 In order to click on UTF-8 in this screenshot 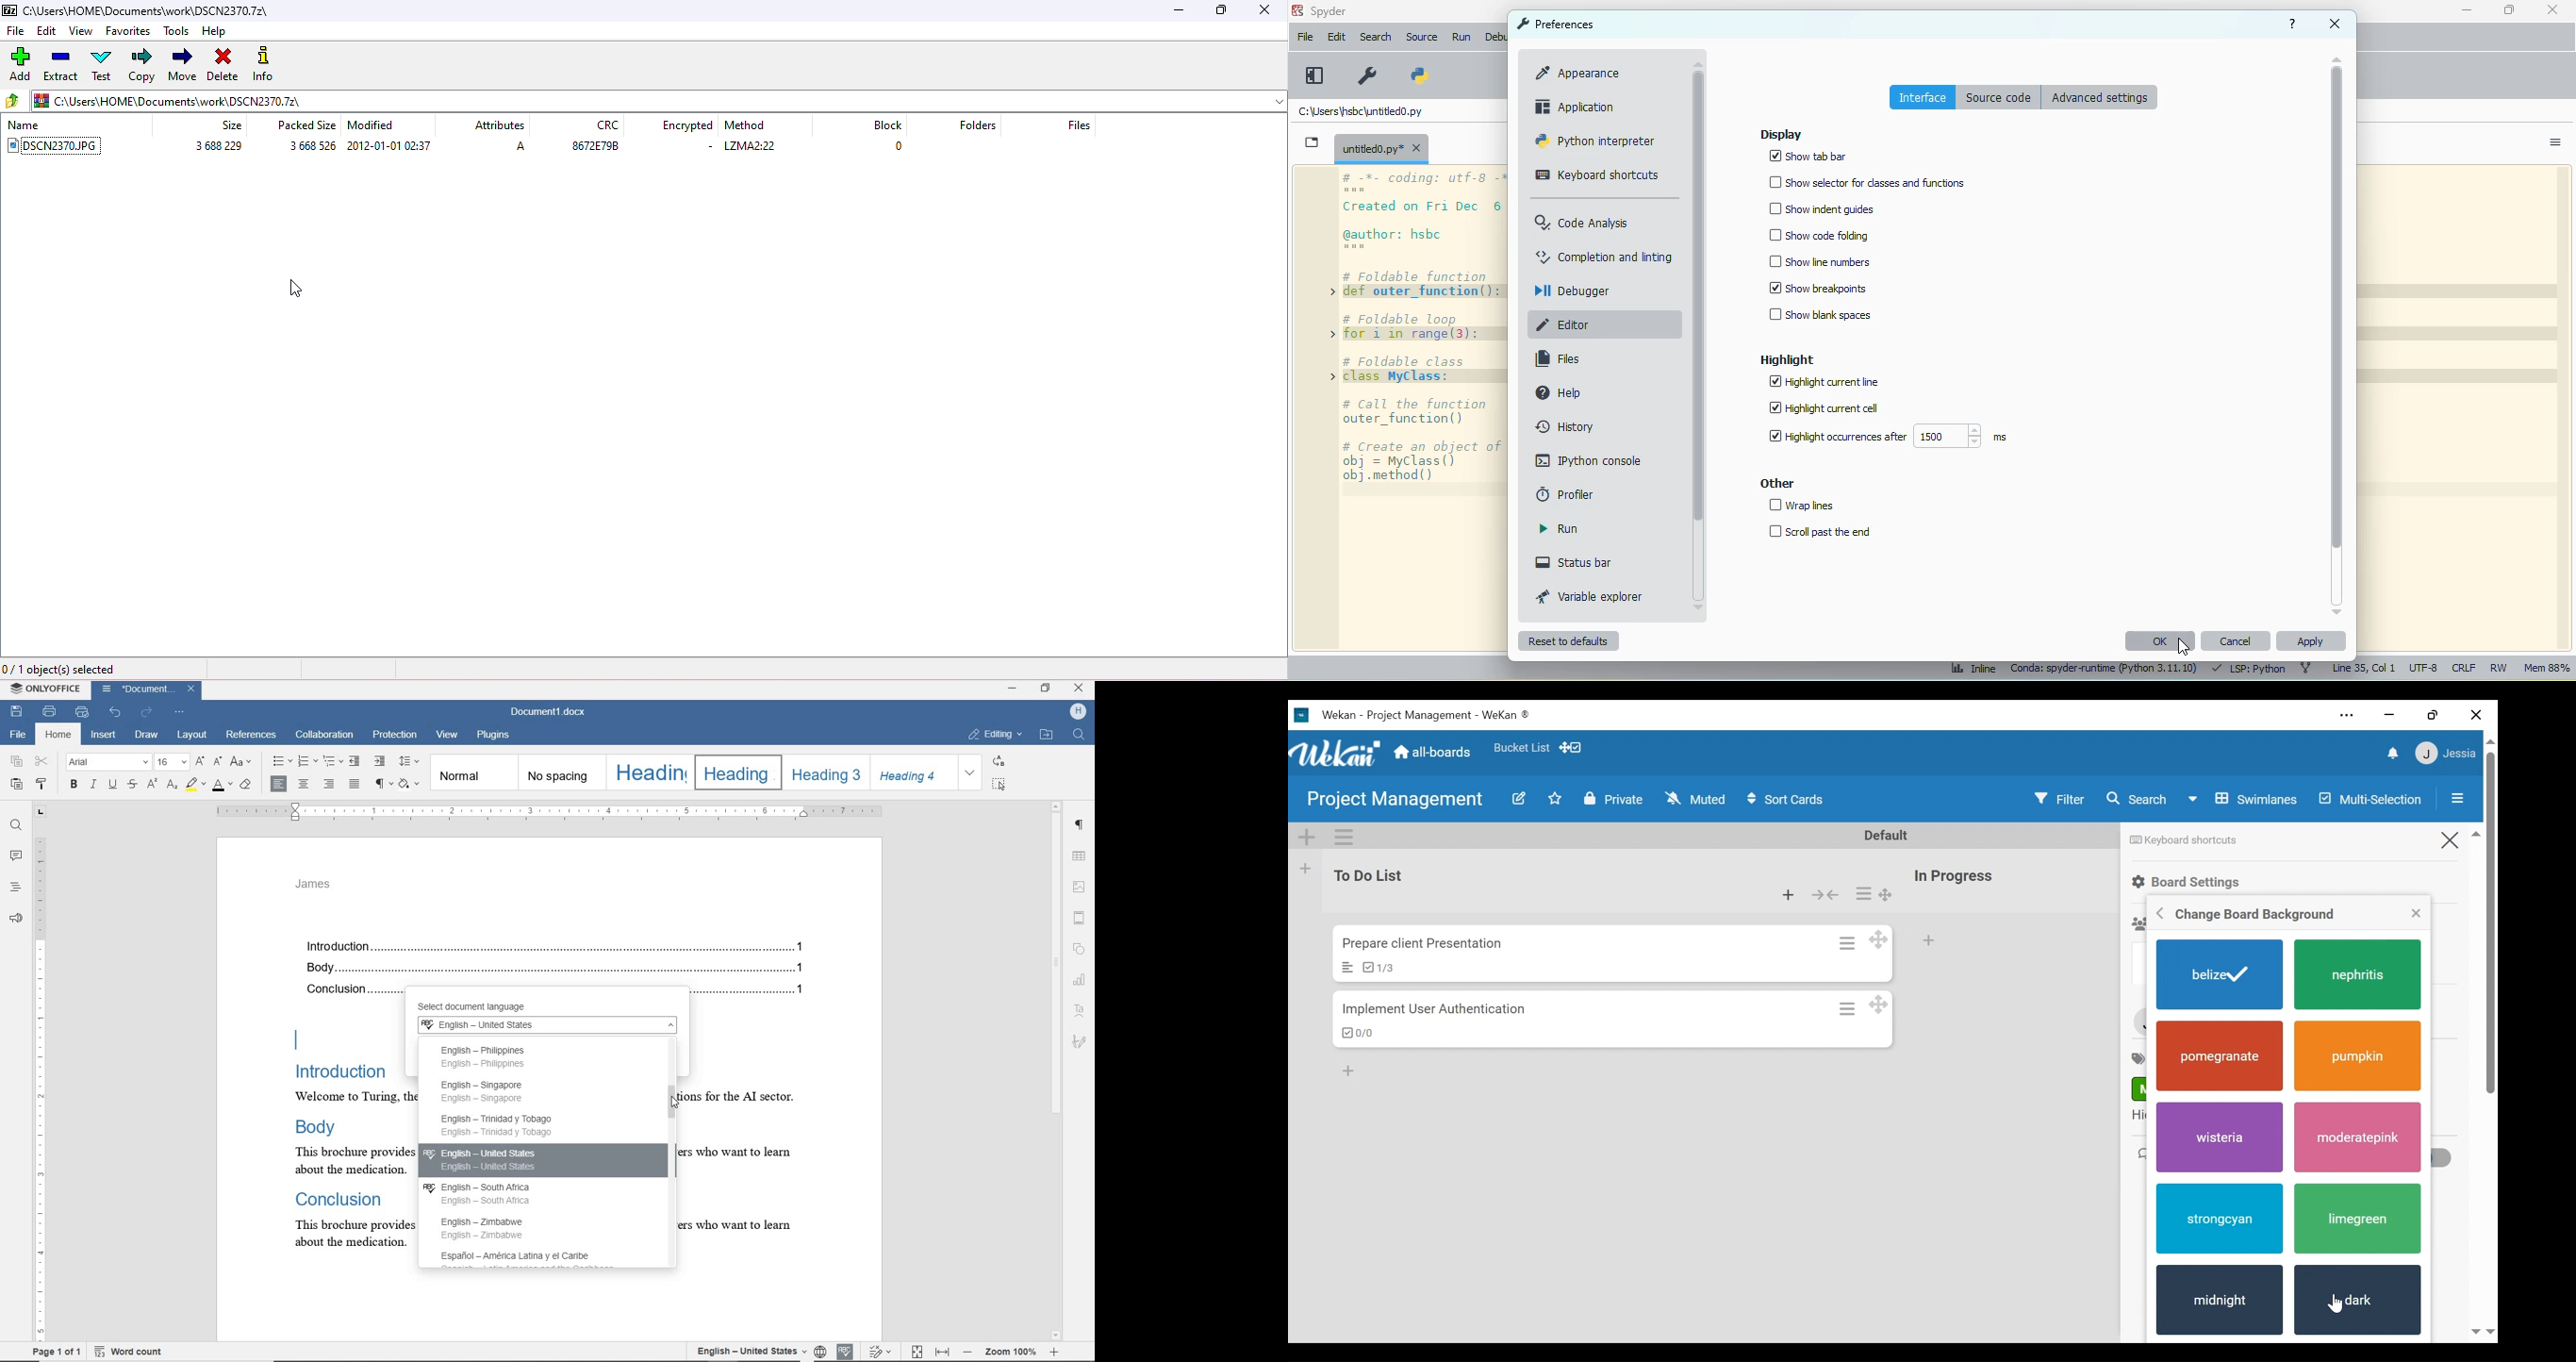, I will do `click(2424, 669)`.